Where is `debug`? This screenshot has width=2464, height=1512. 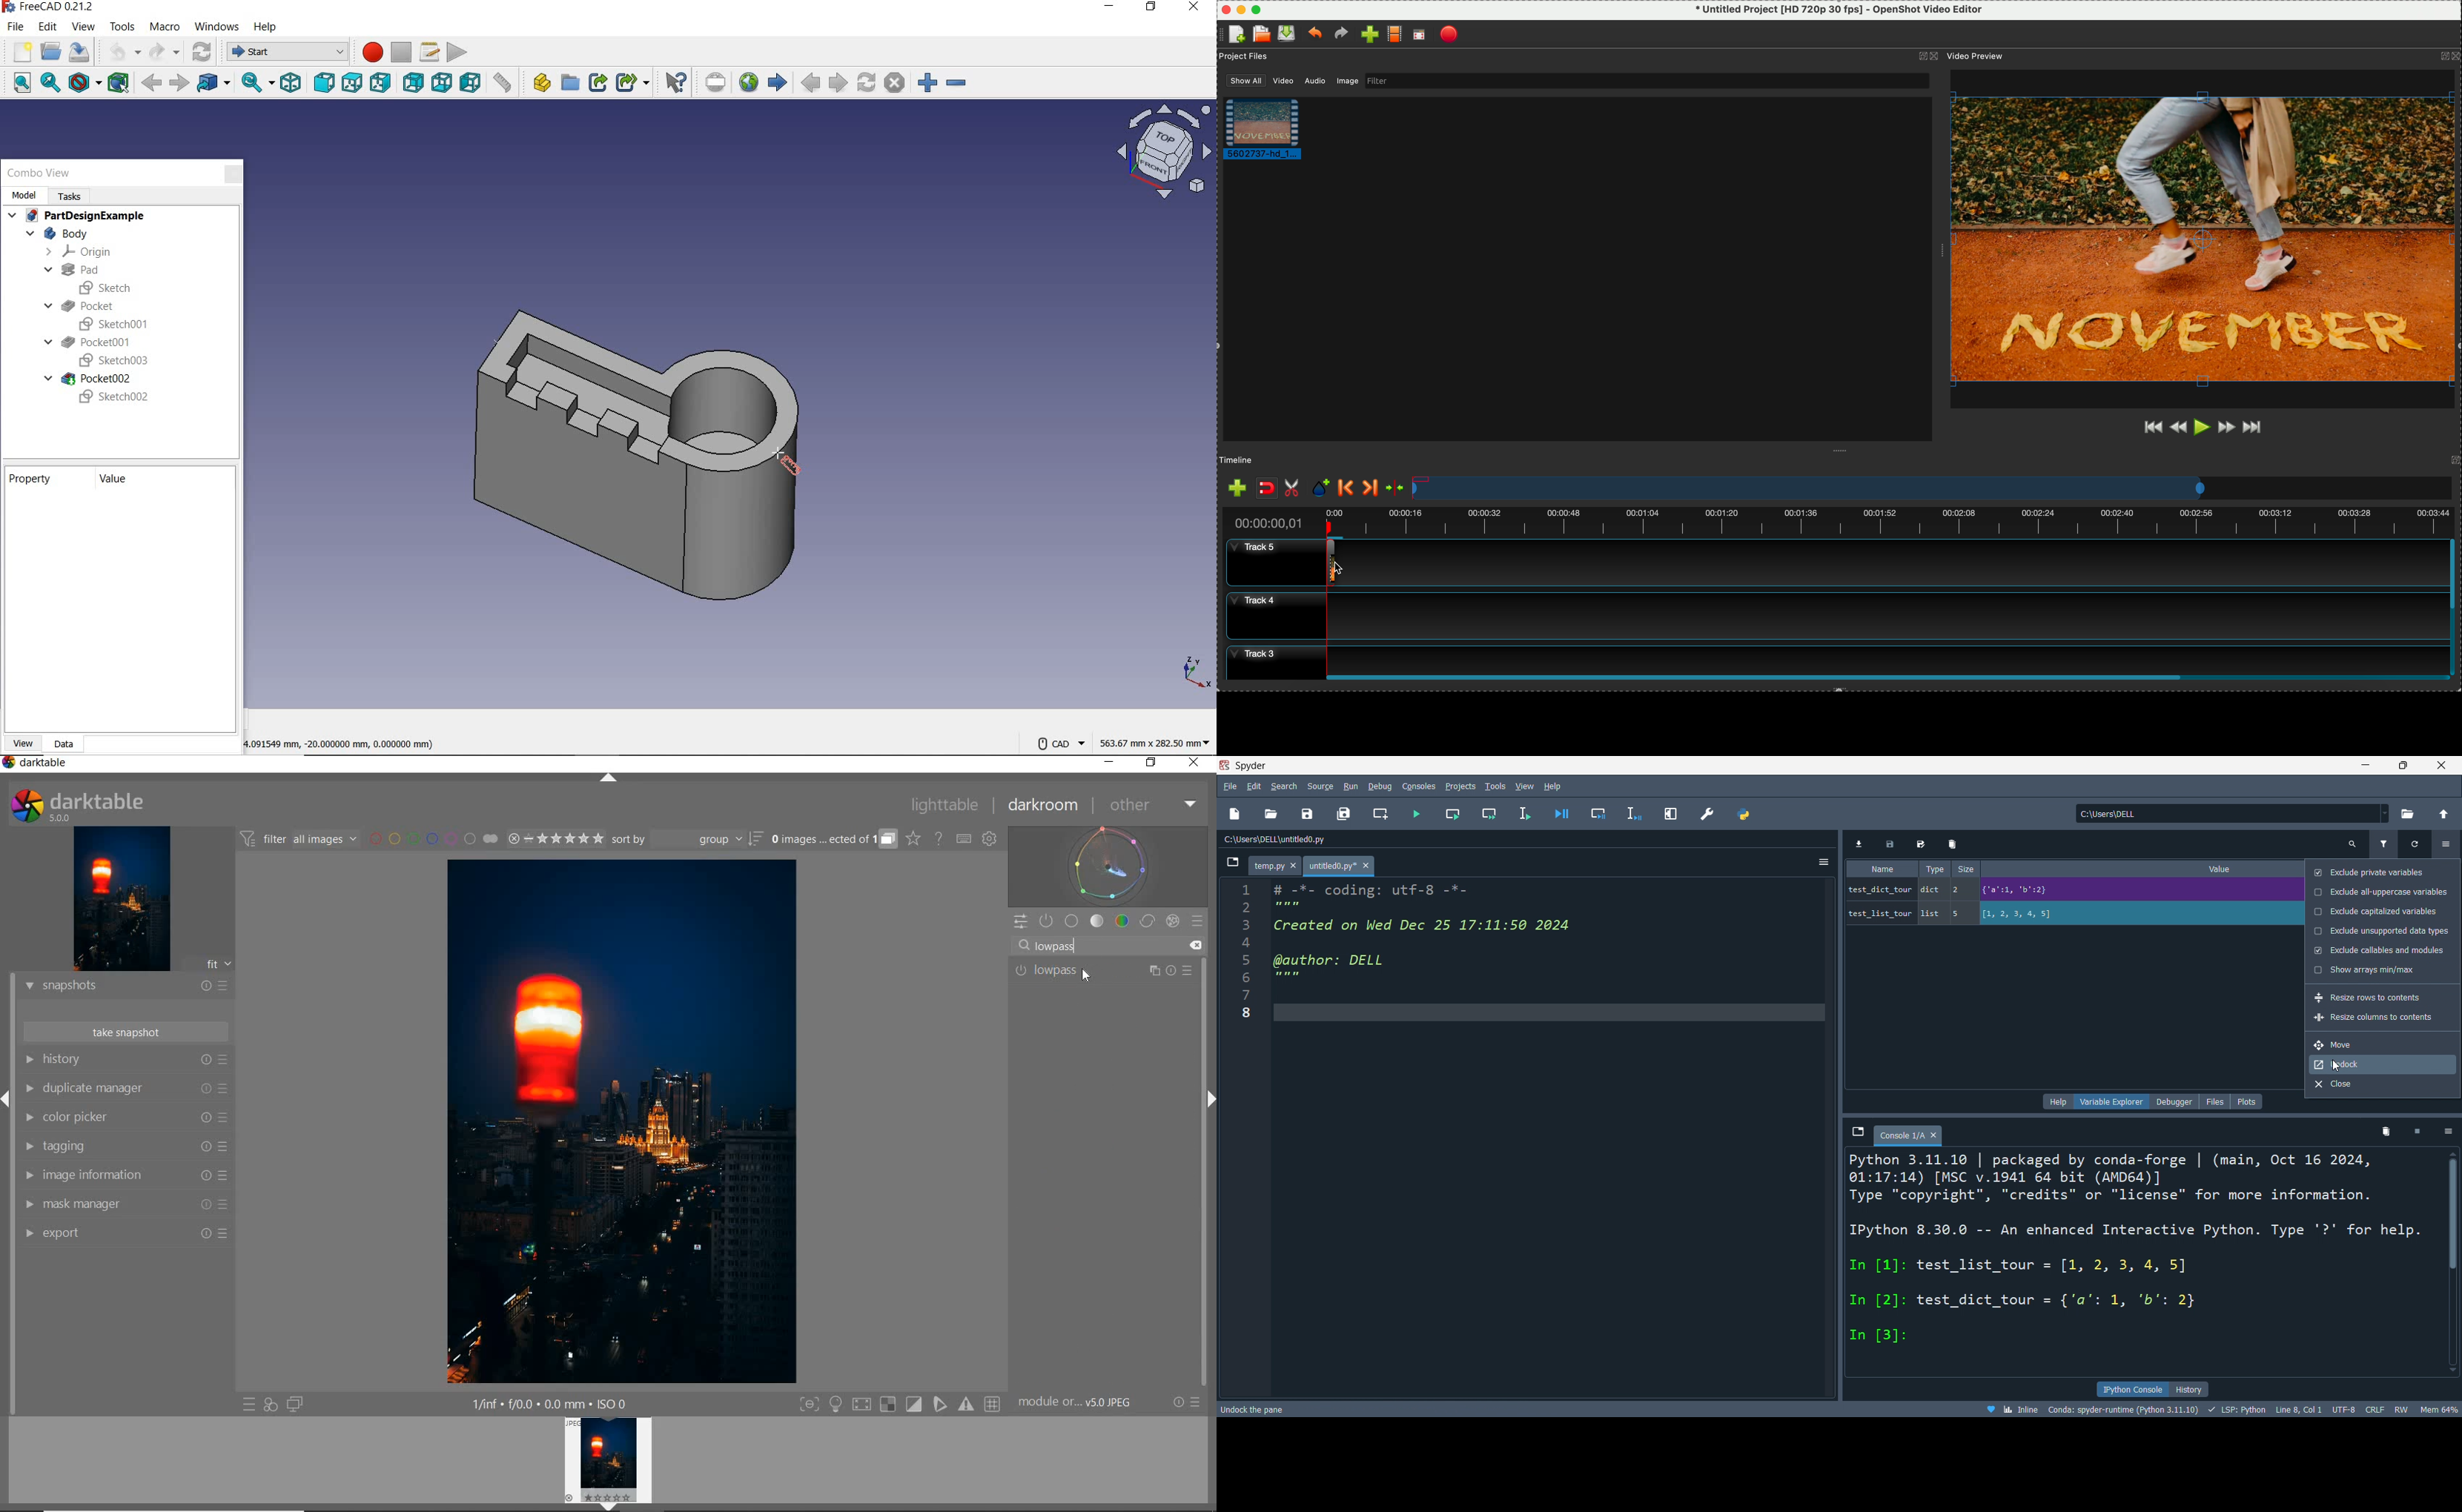
debug is located at coordinates (1379, 786).